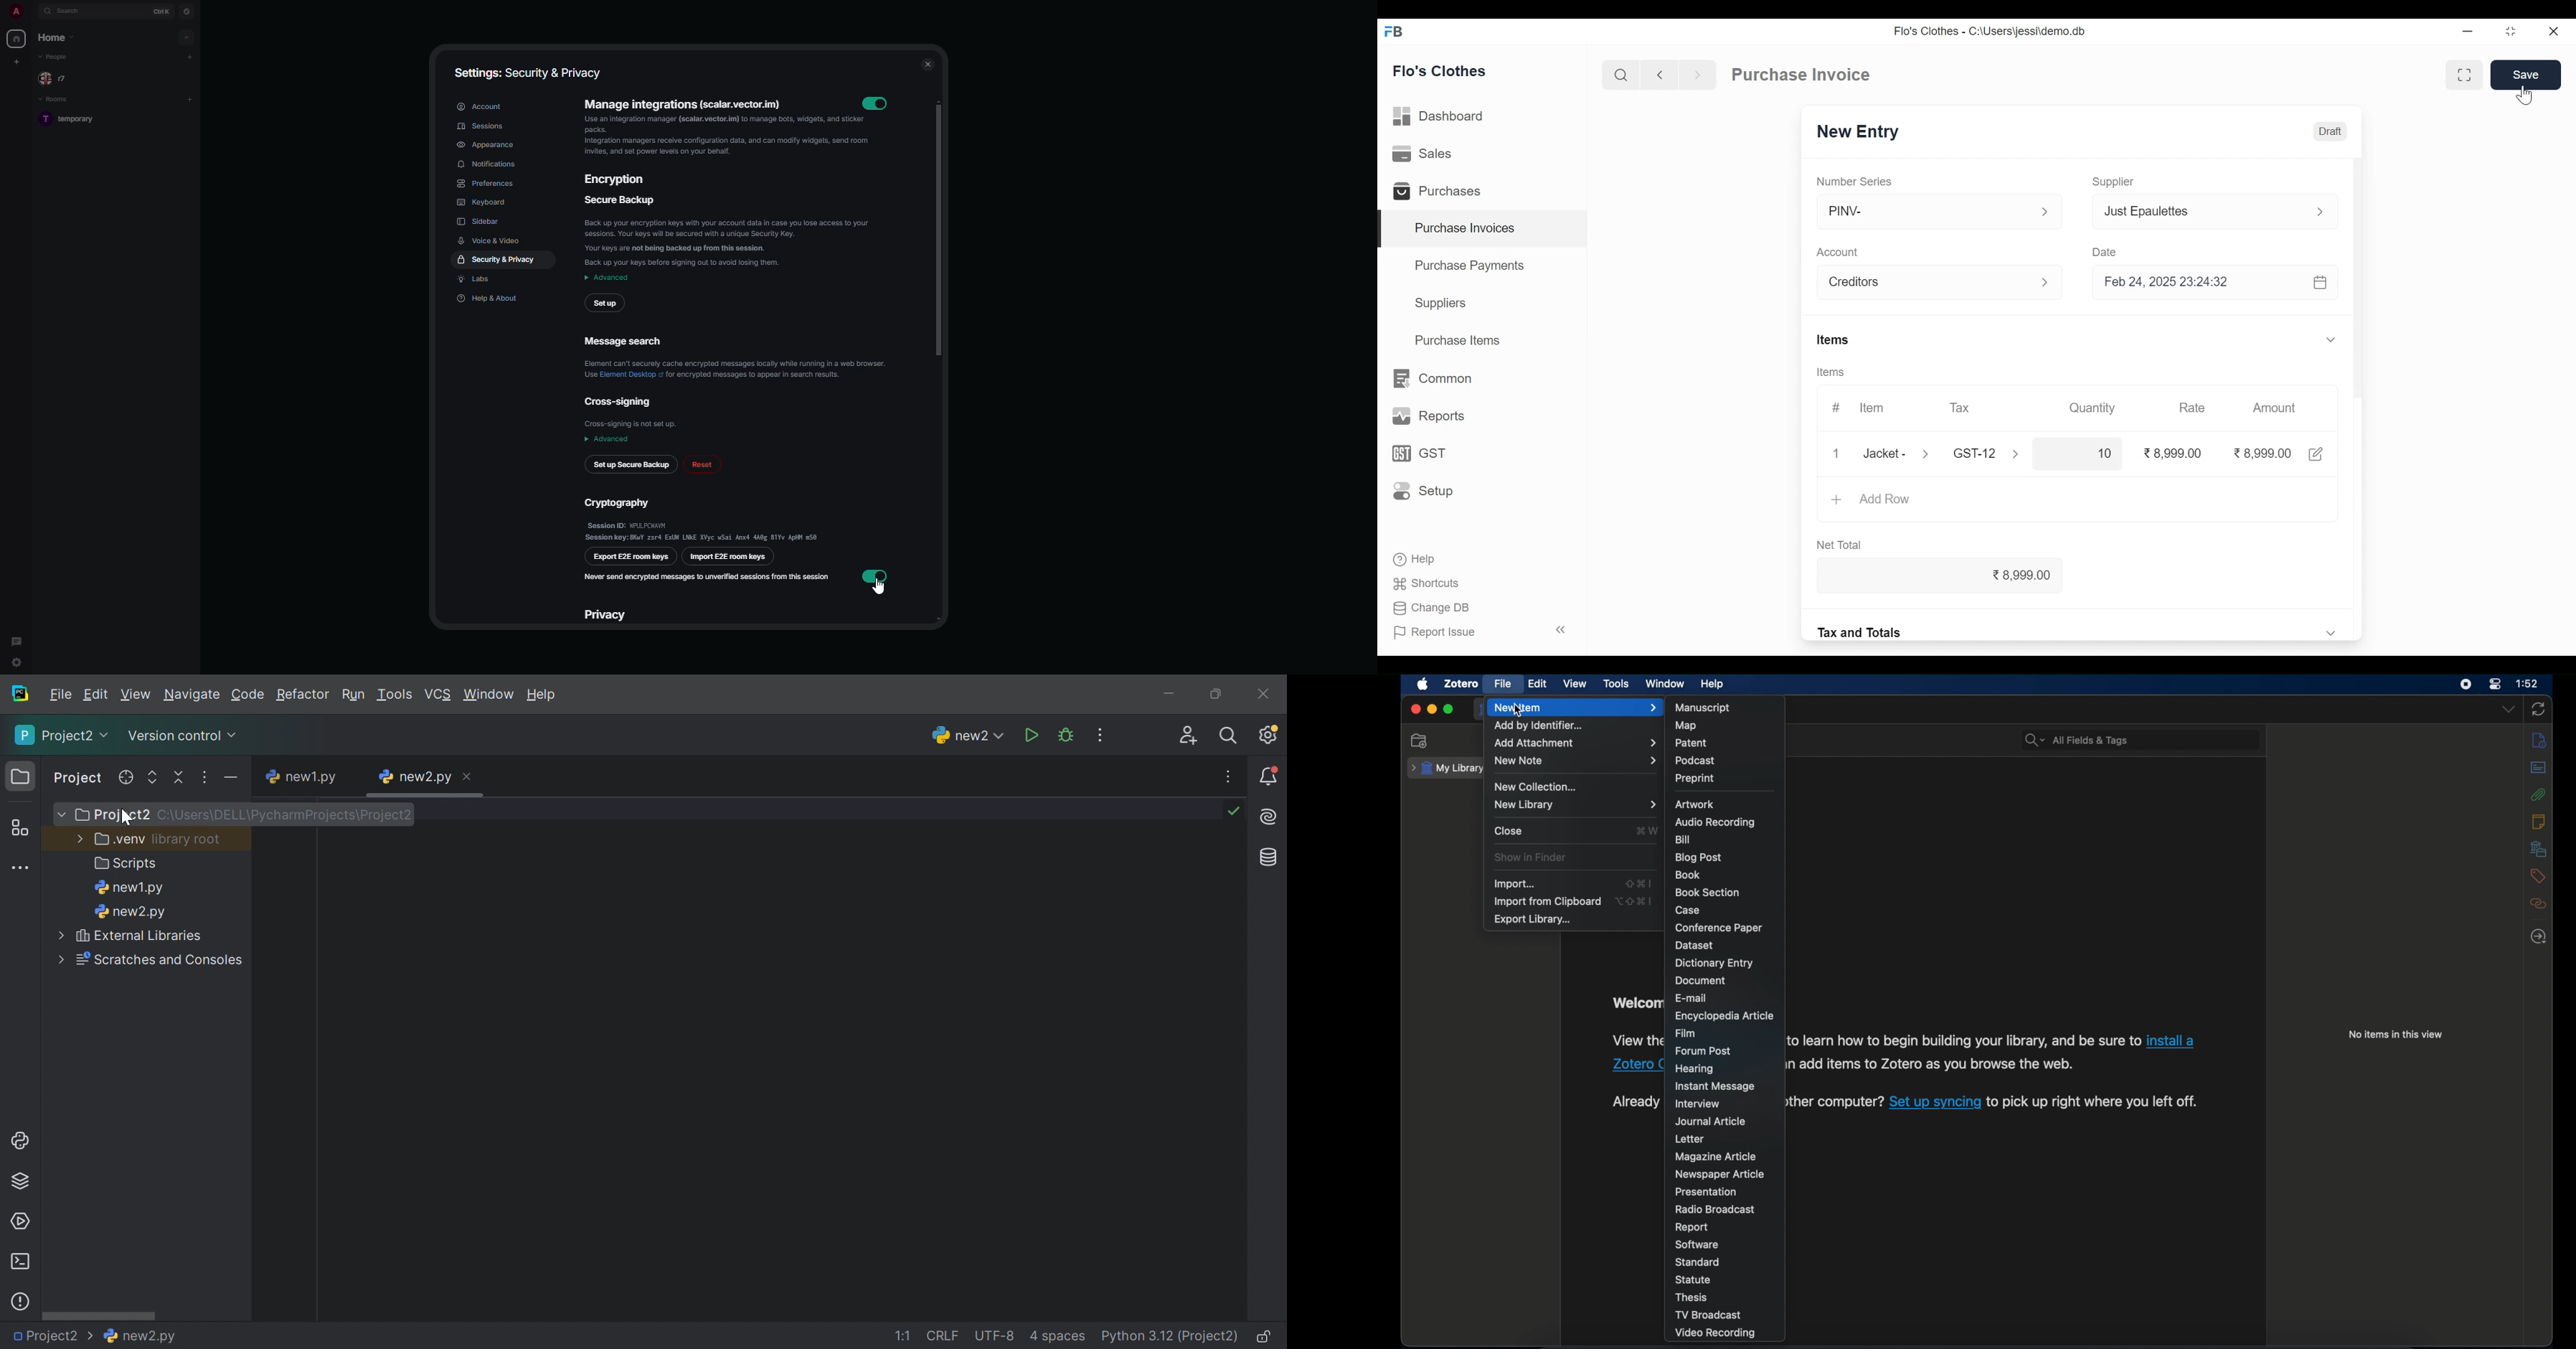 Image resolution: width=2576 pixels, height=1372 pixels. What do you see at coordinates (2080, 452) in the screenshot?
I see `10` at bounding box center [2080, 452].